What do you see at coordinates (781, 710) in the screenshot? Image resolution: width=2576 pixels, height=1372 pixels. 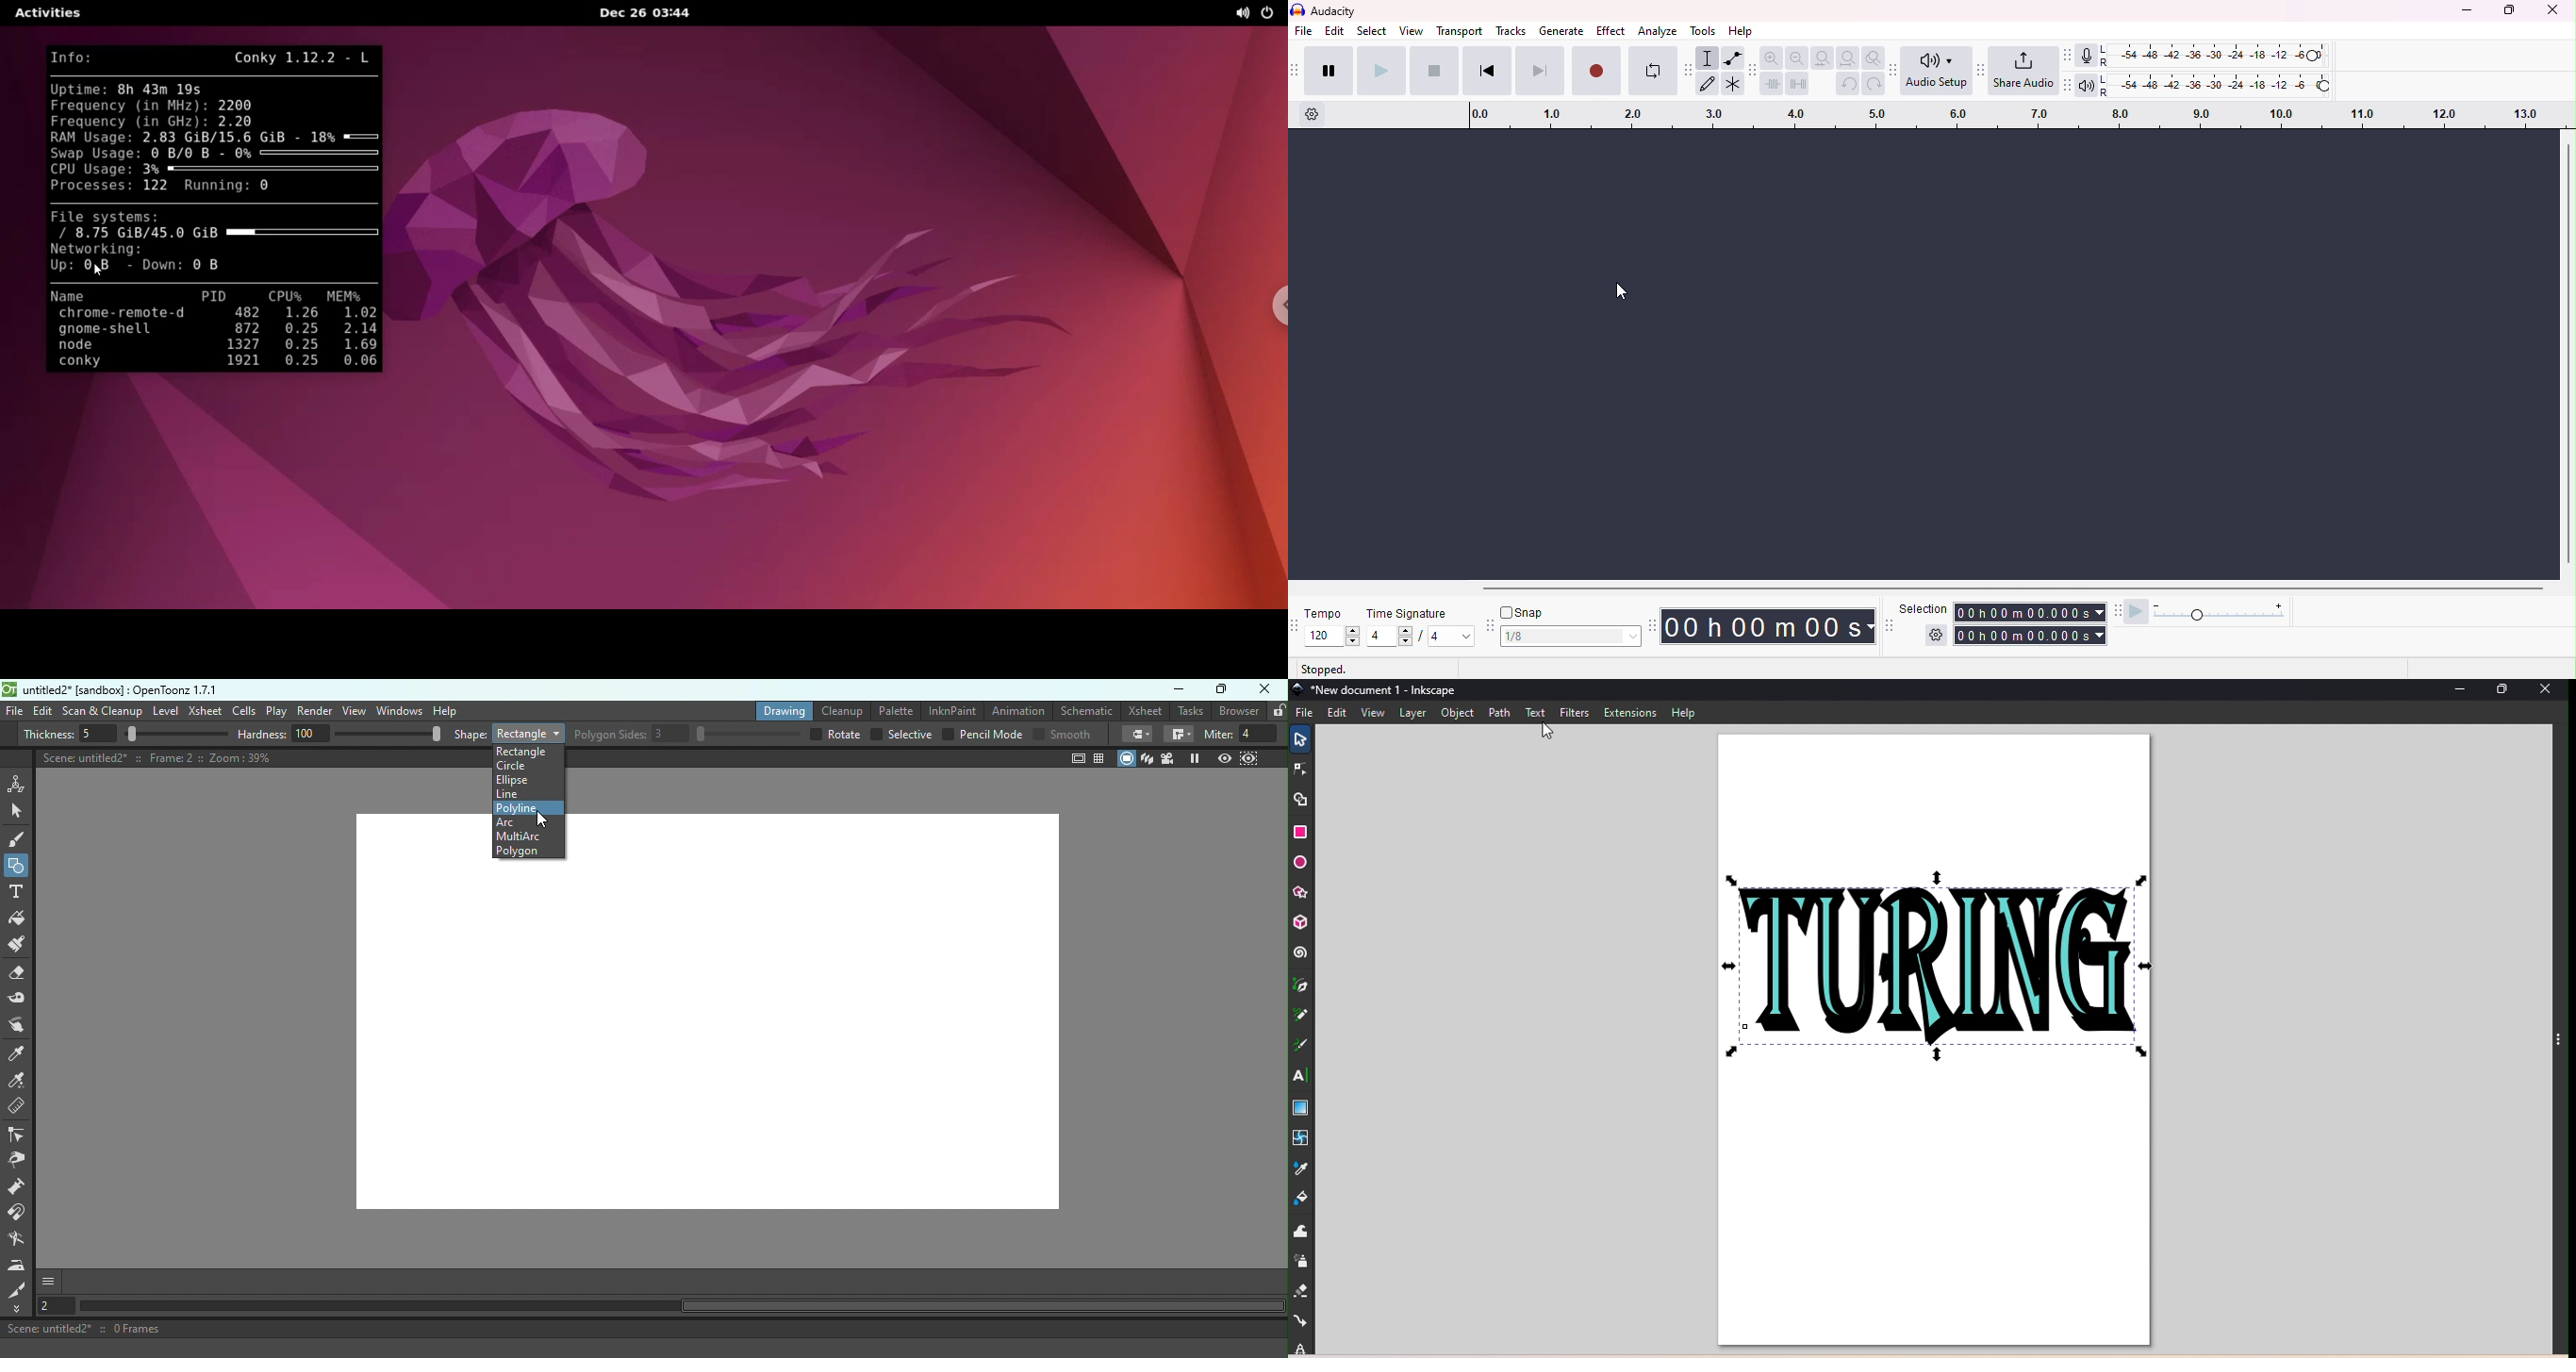 I see `Drawing` at bounding box center [781, 710].